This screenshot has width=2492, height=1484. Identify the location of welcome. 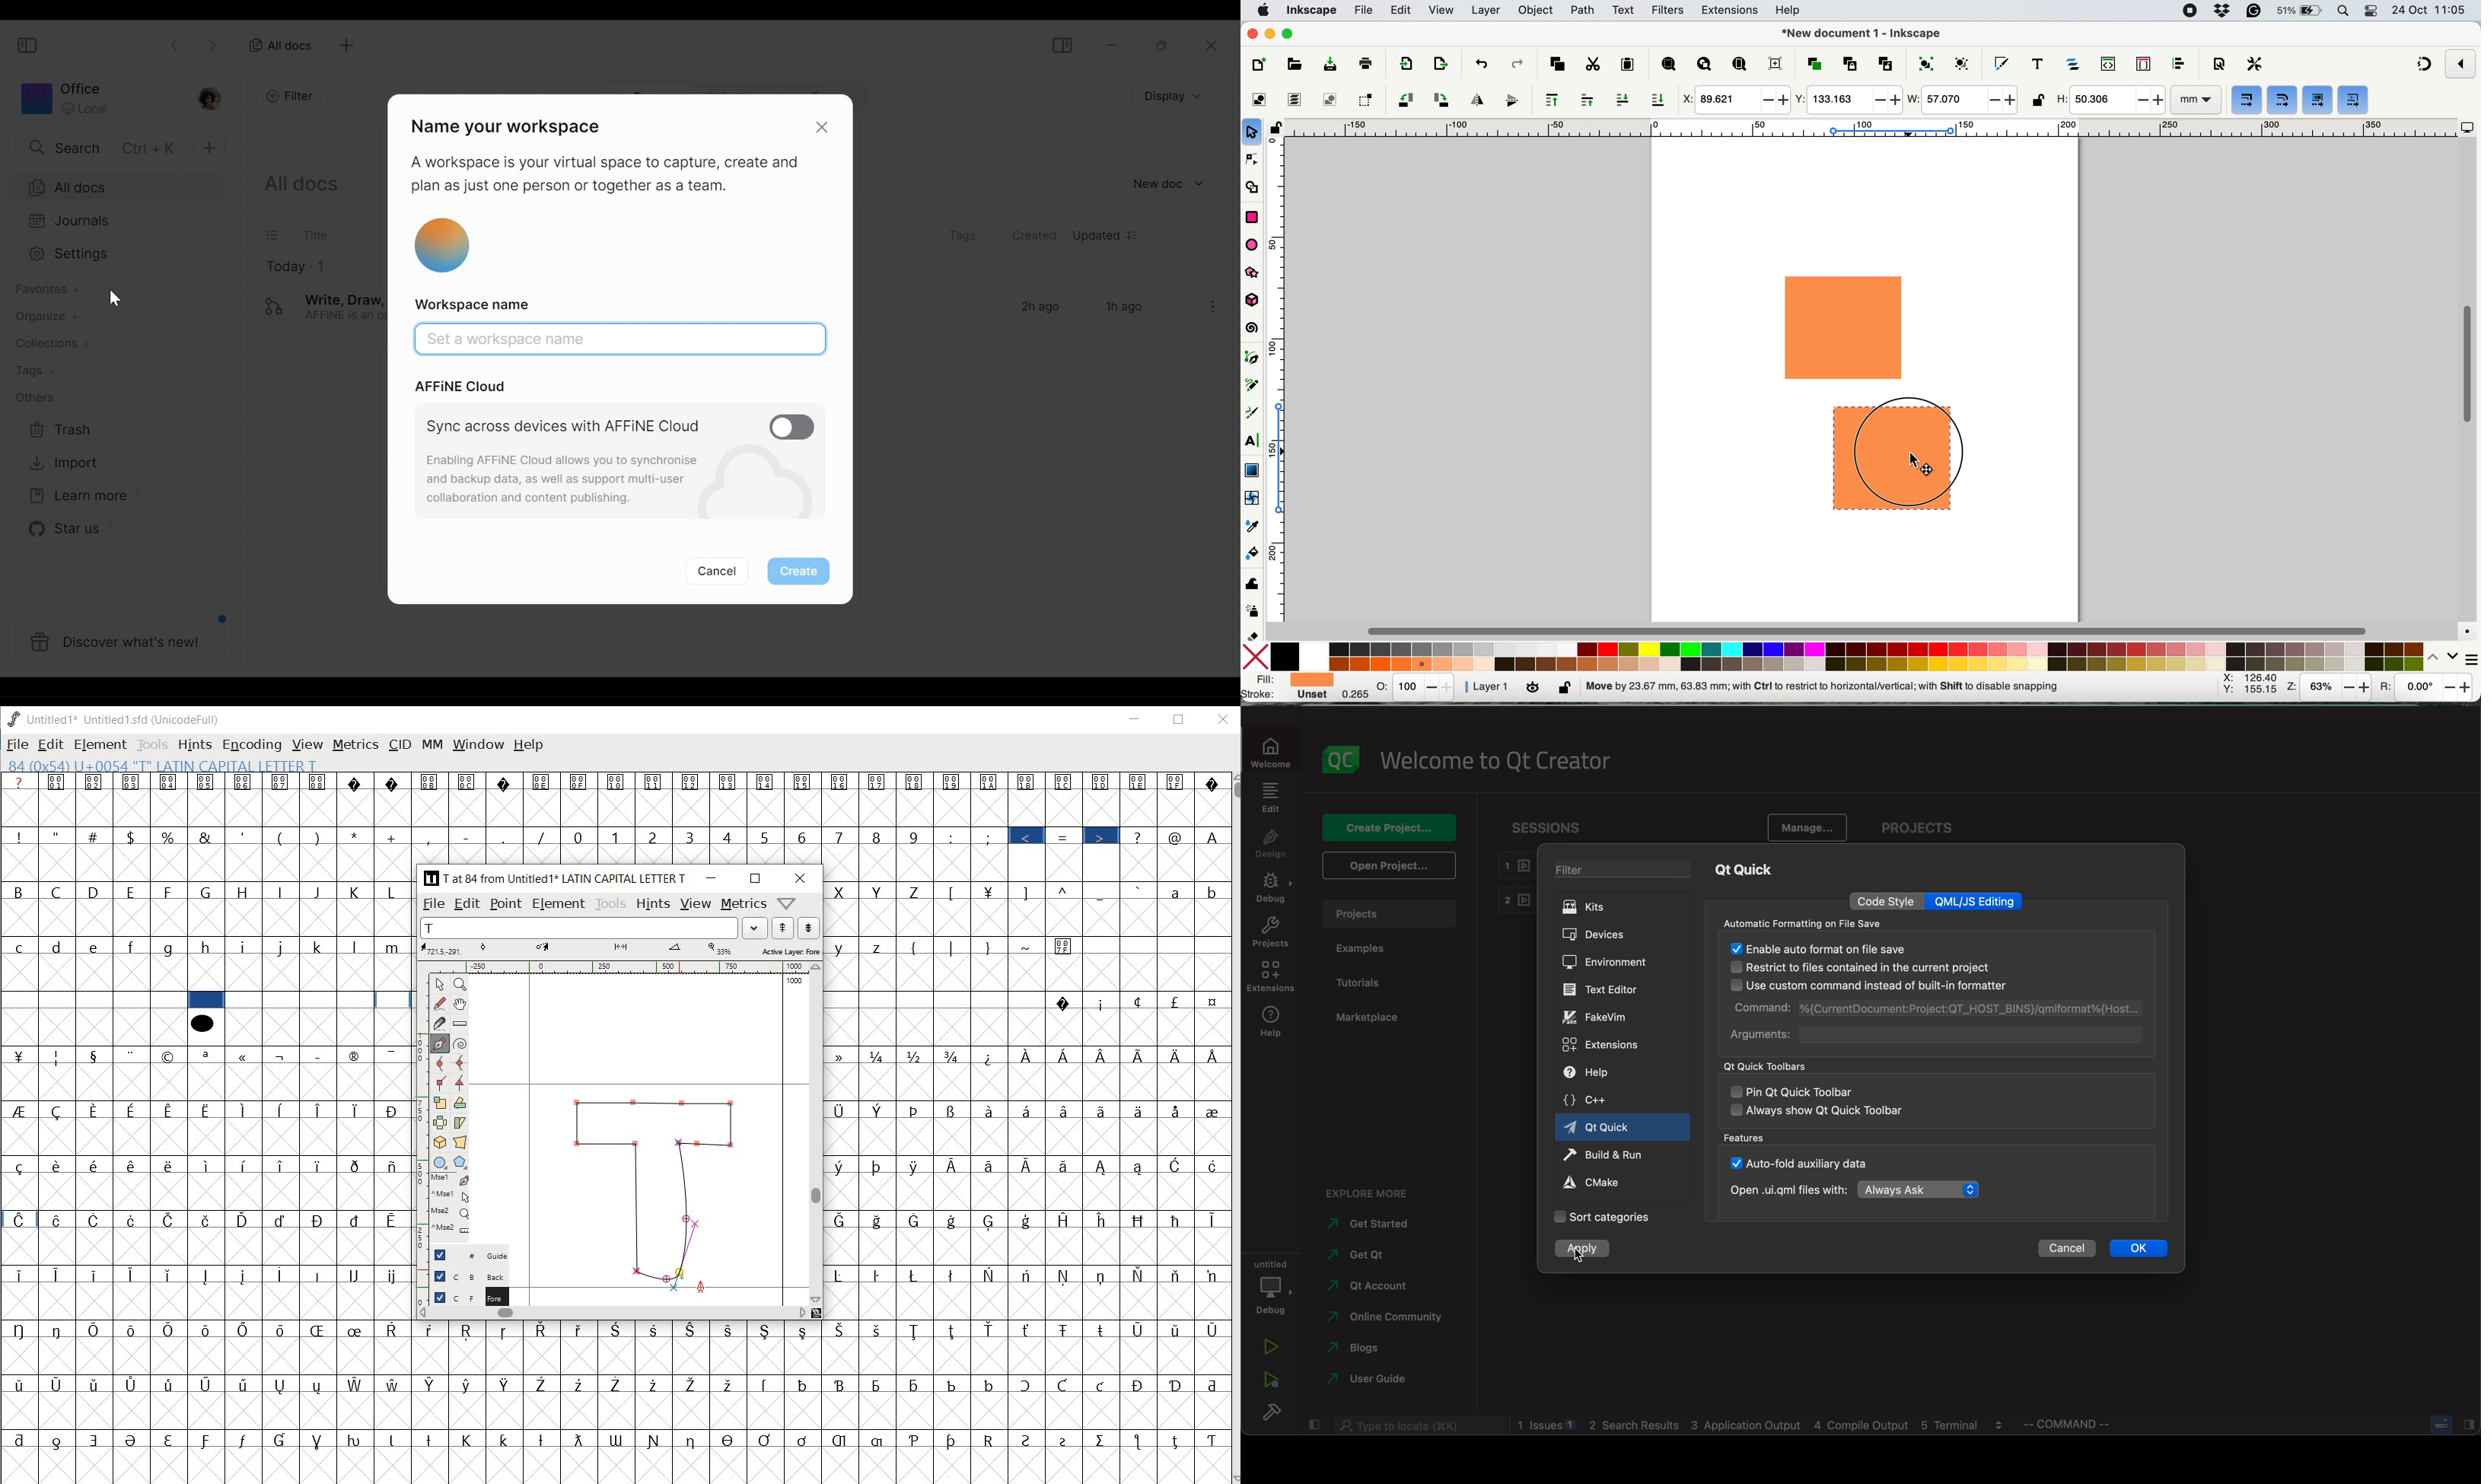
(1499, 761).